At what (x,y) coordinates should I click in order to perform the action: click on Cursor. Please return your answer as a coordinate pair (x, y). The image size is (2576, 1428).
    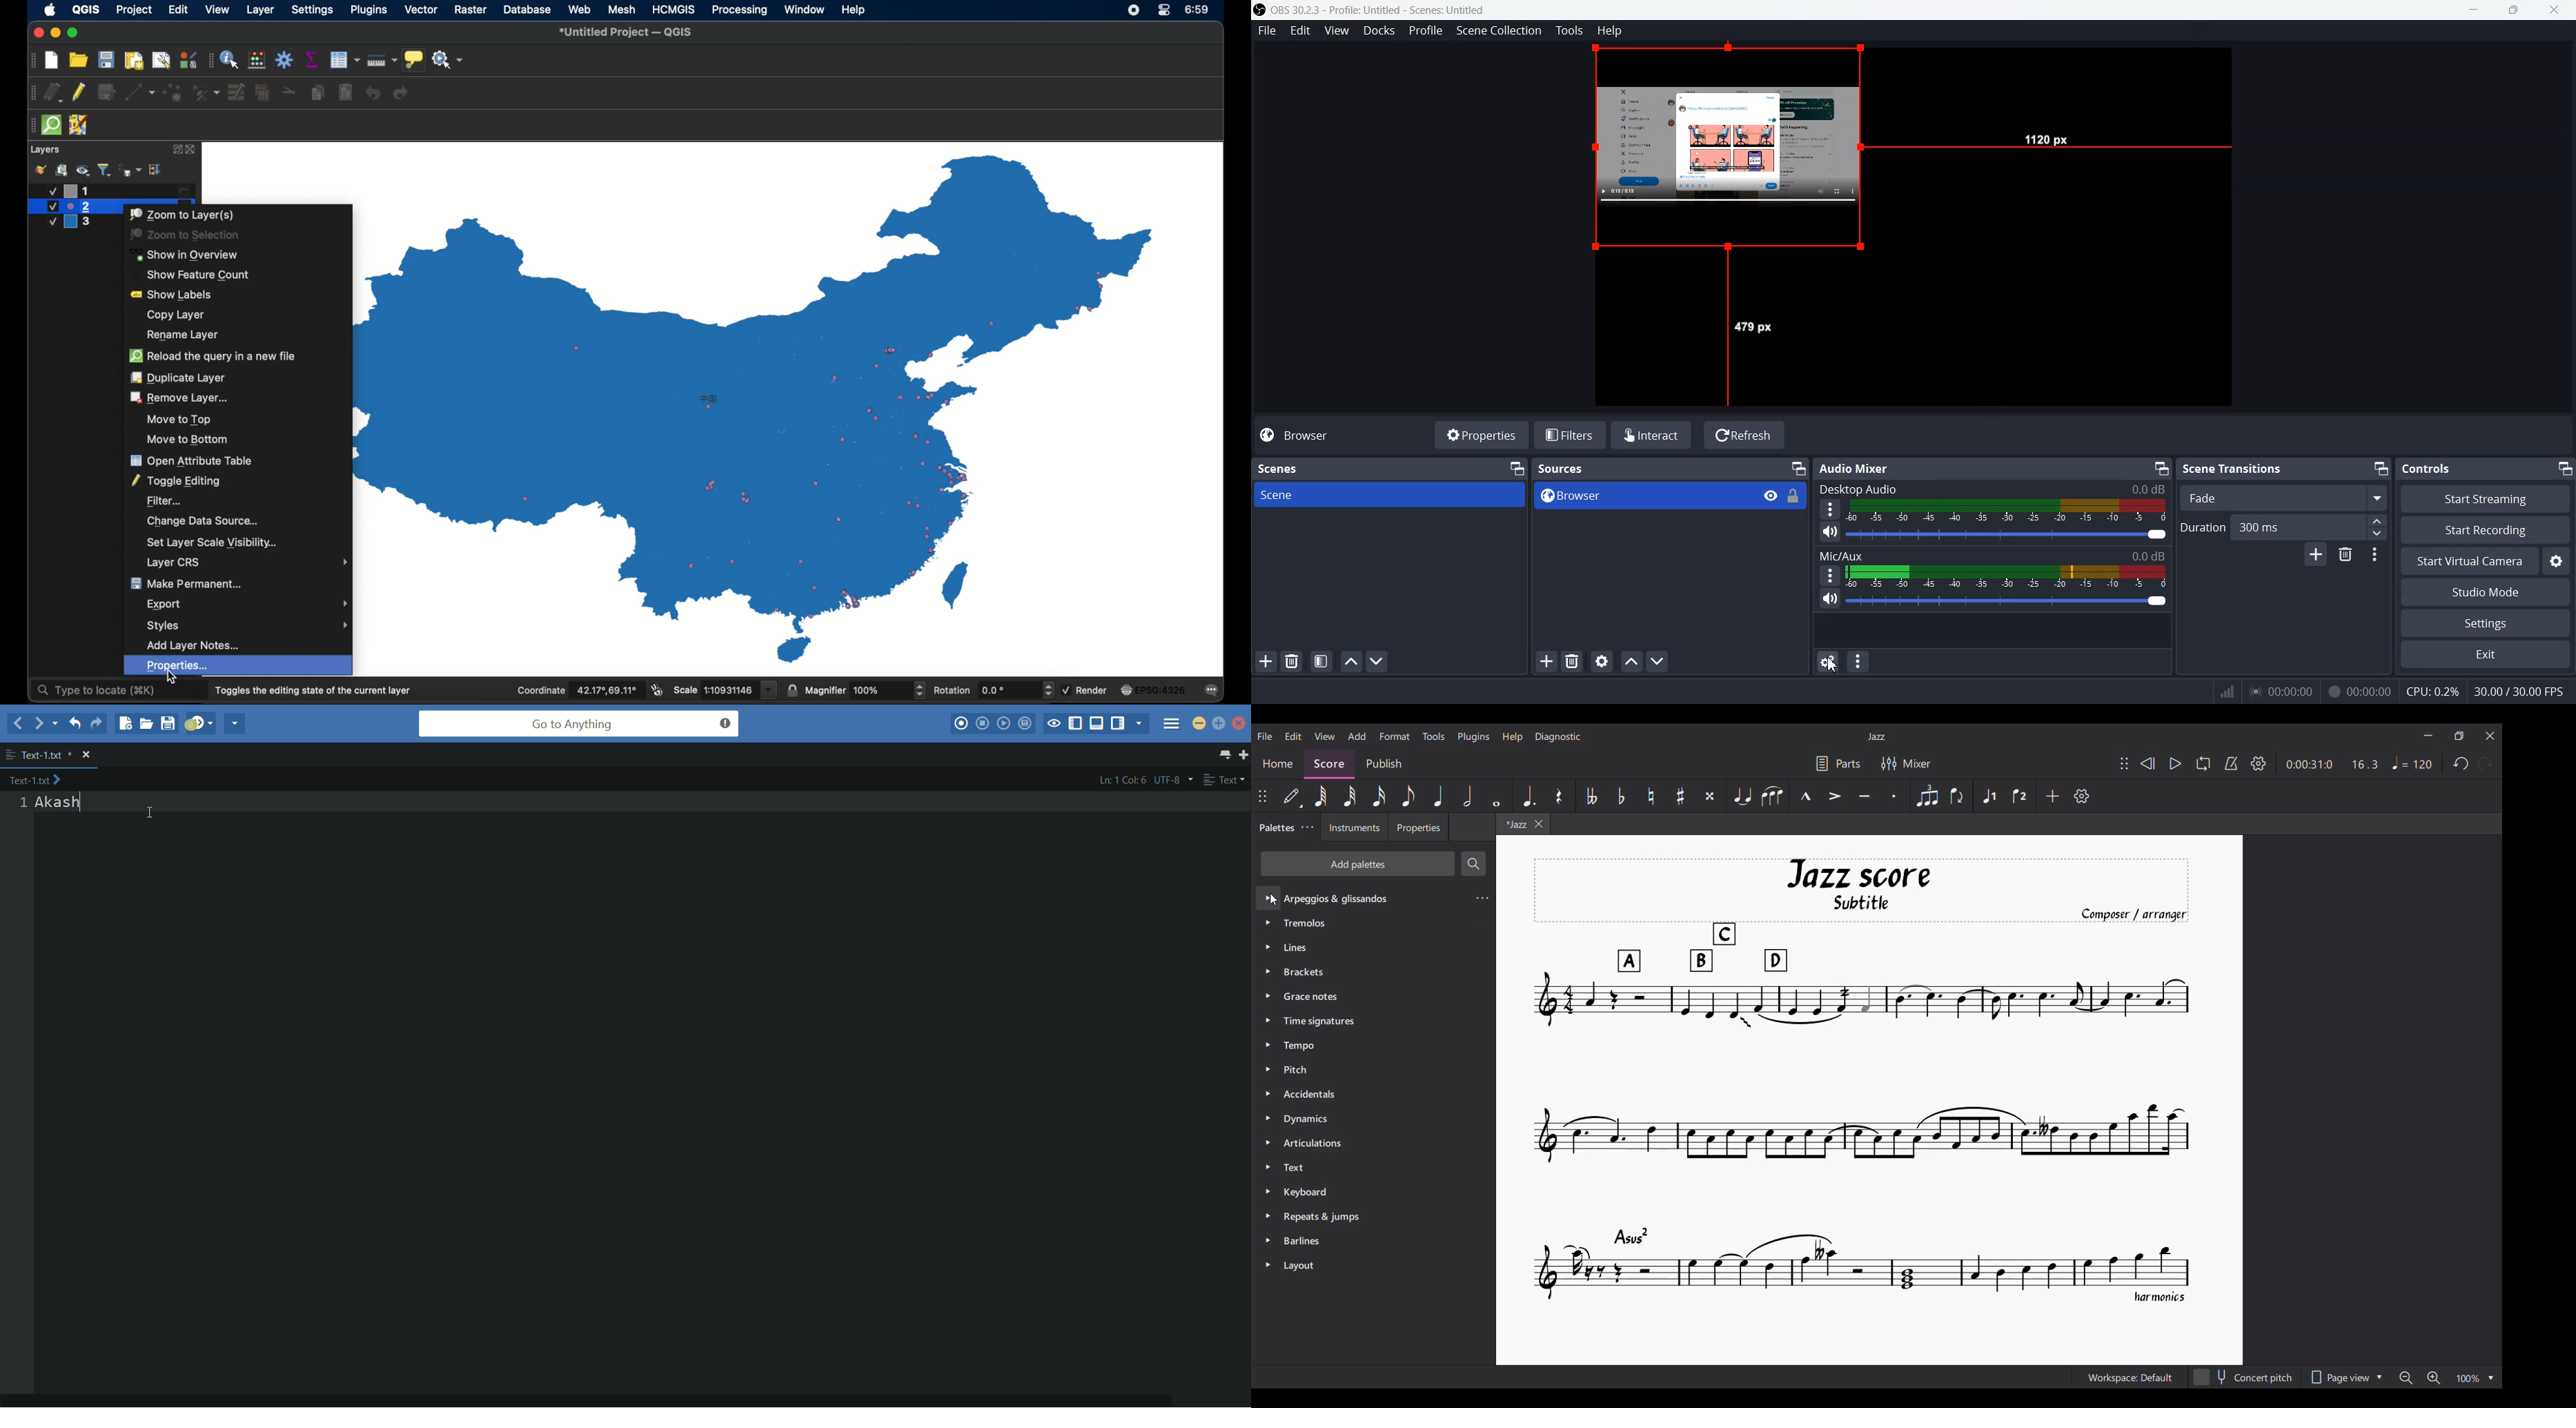
    Looking at the image, I should click on (1275, 900).